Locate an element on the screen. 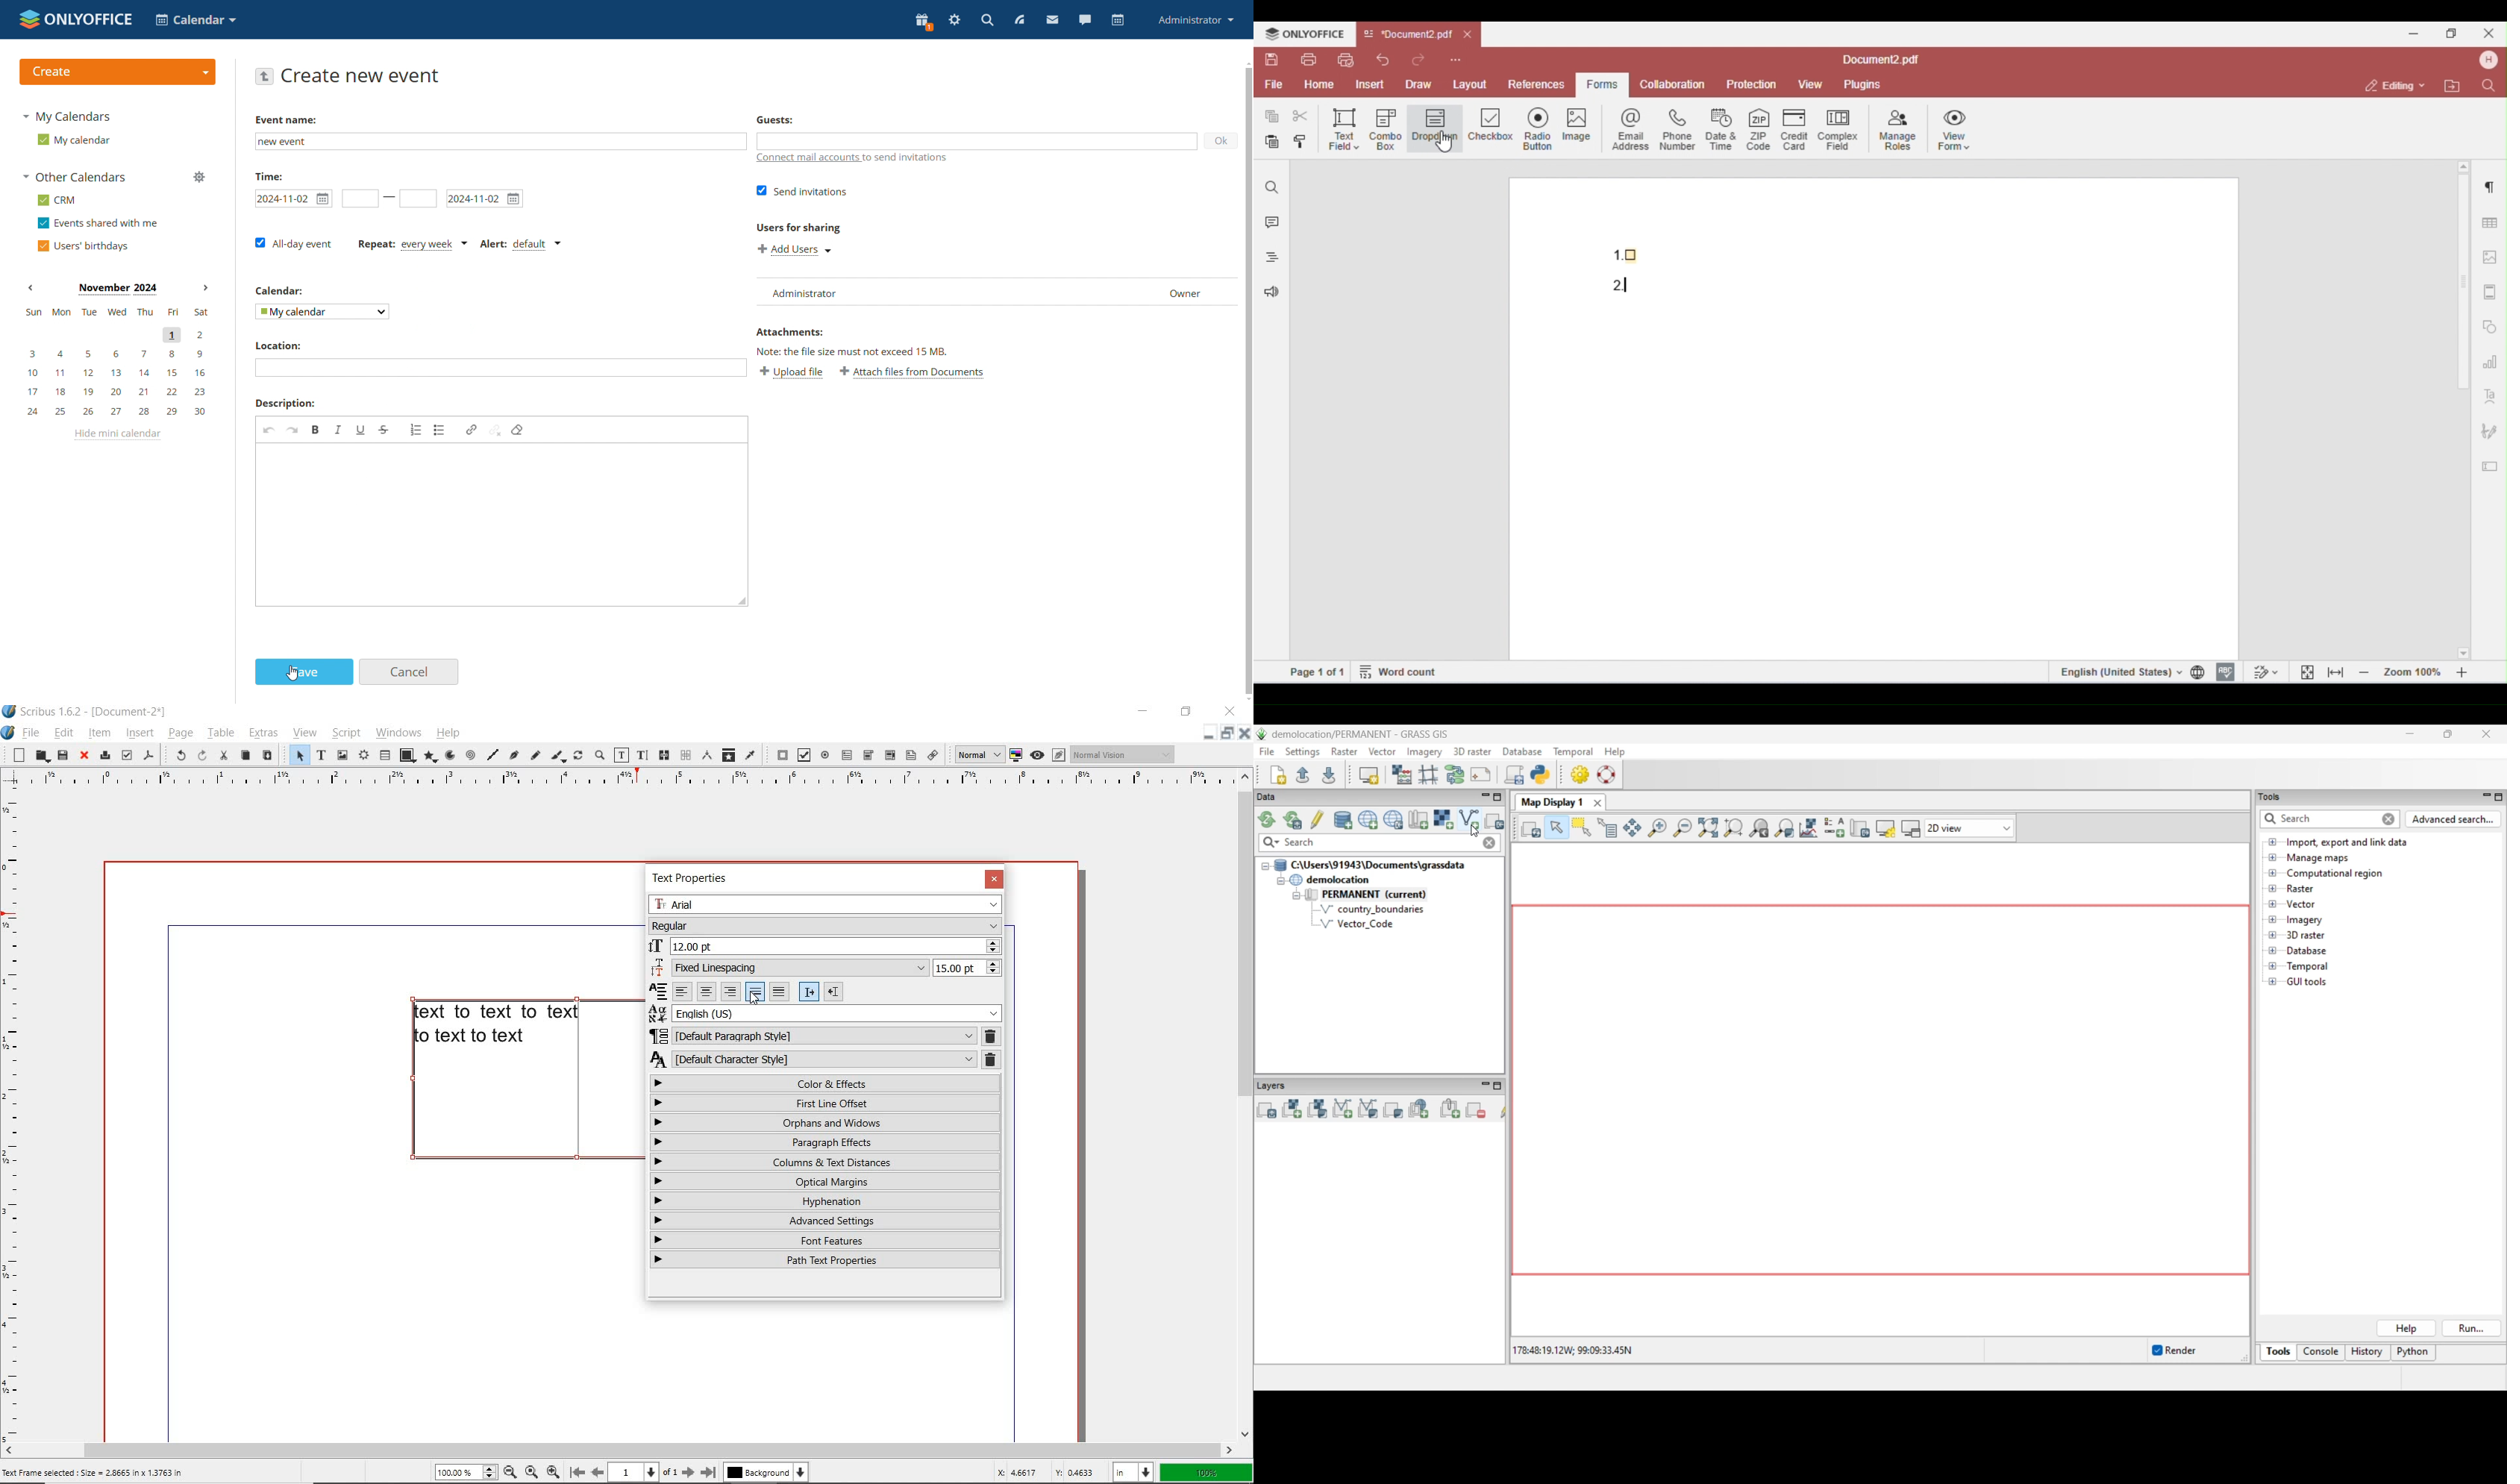 This screenshot has height=1484, width=2520. upload file is located at coordinates (793, 373).